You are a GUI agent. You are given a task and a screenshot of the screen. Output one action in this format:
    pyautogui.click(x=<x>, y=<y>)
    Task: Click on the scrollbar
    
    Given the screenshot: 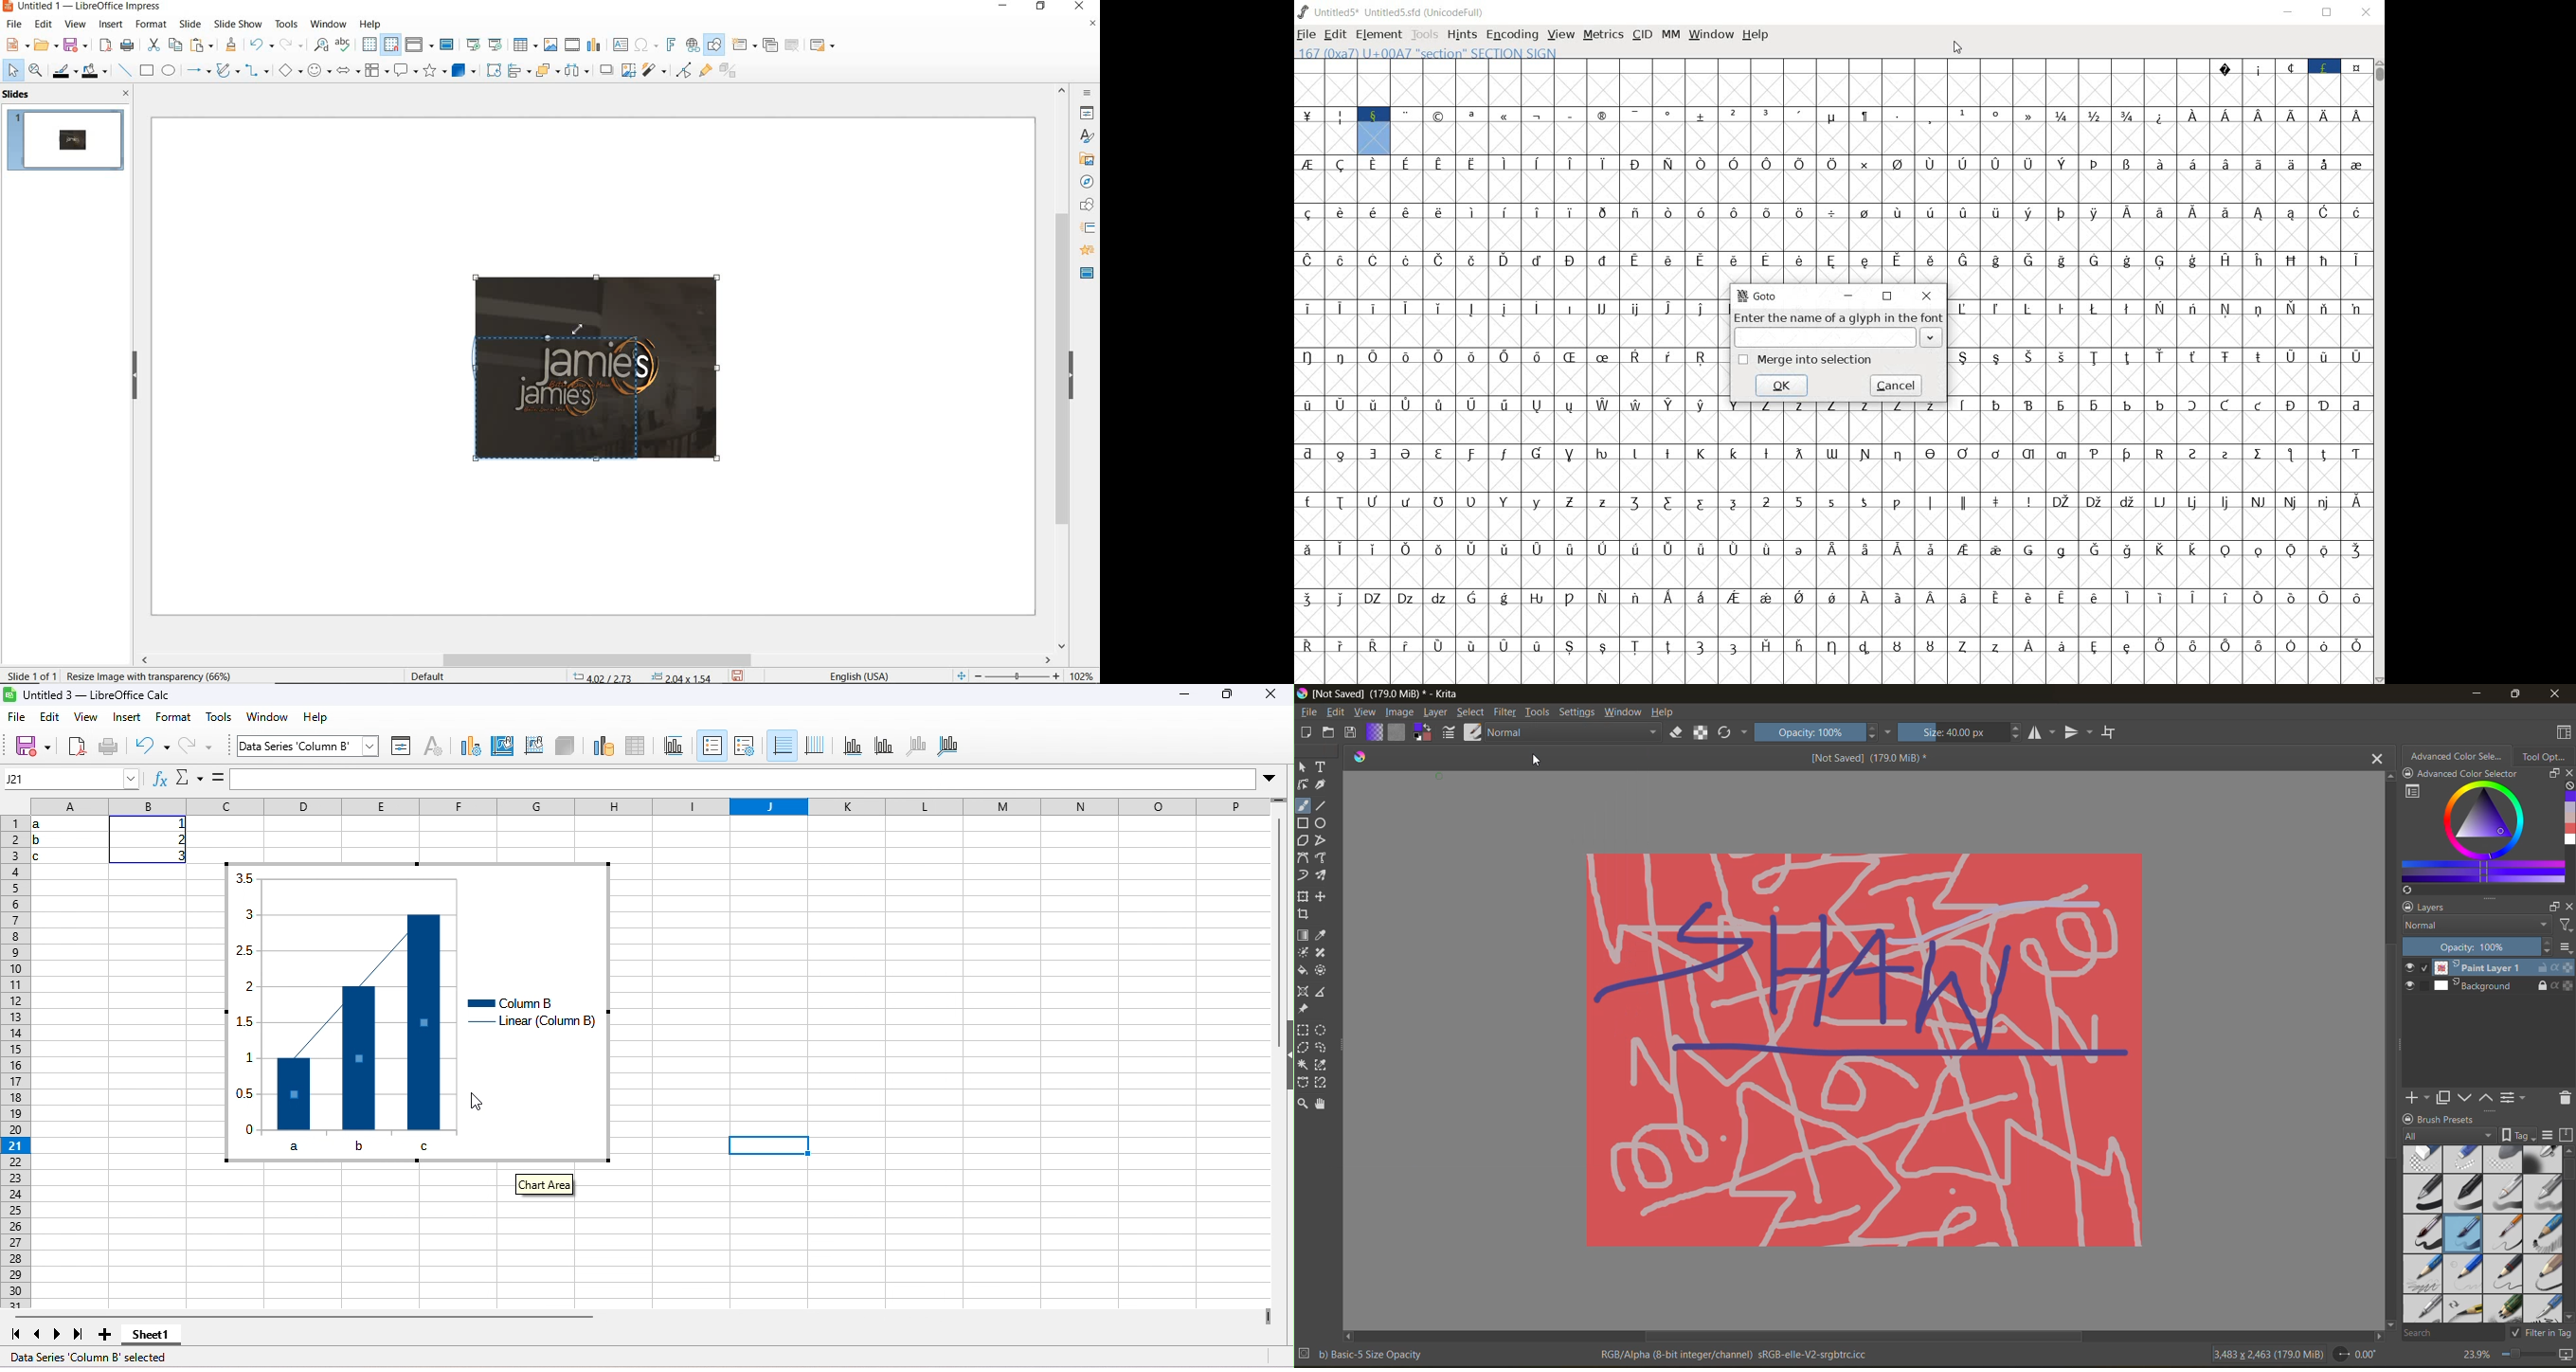 What is the action you would take?
    pyautogui.click(x=1063, y=366)
    